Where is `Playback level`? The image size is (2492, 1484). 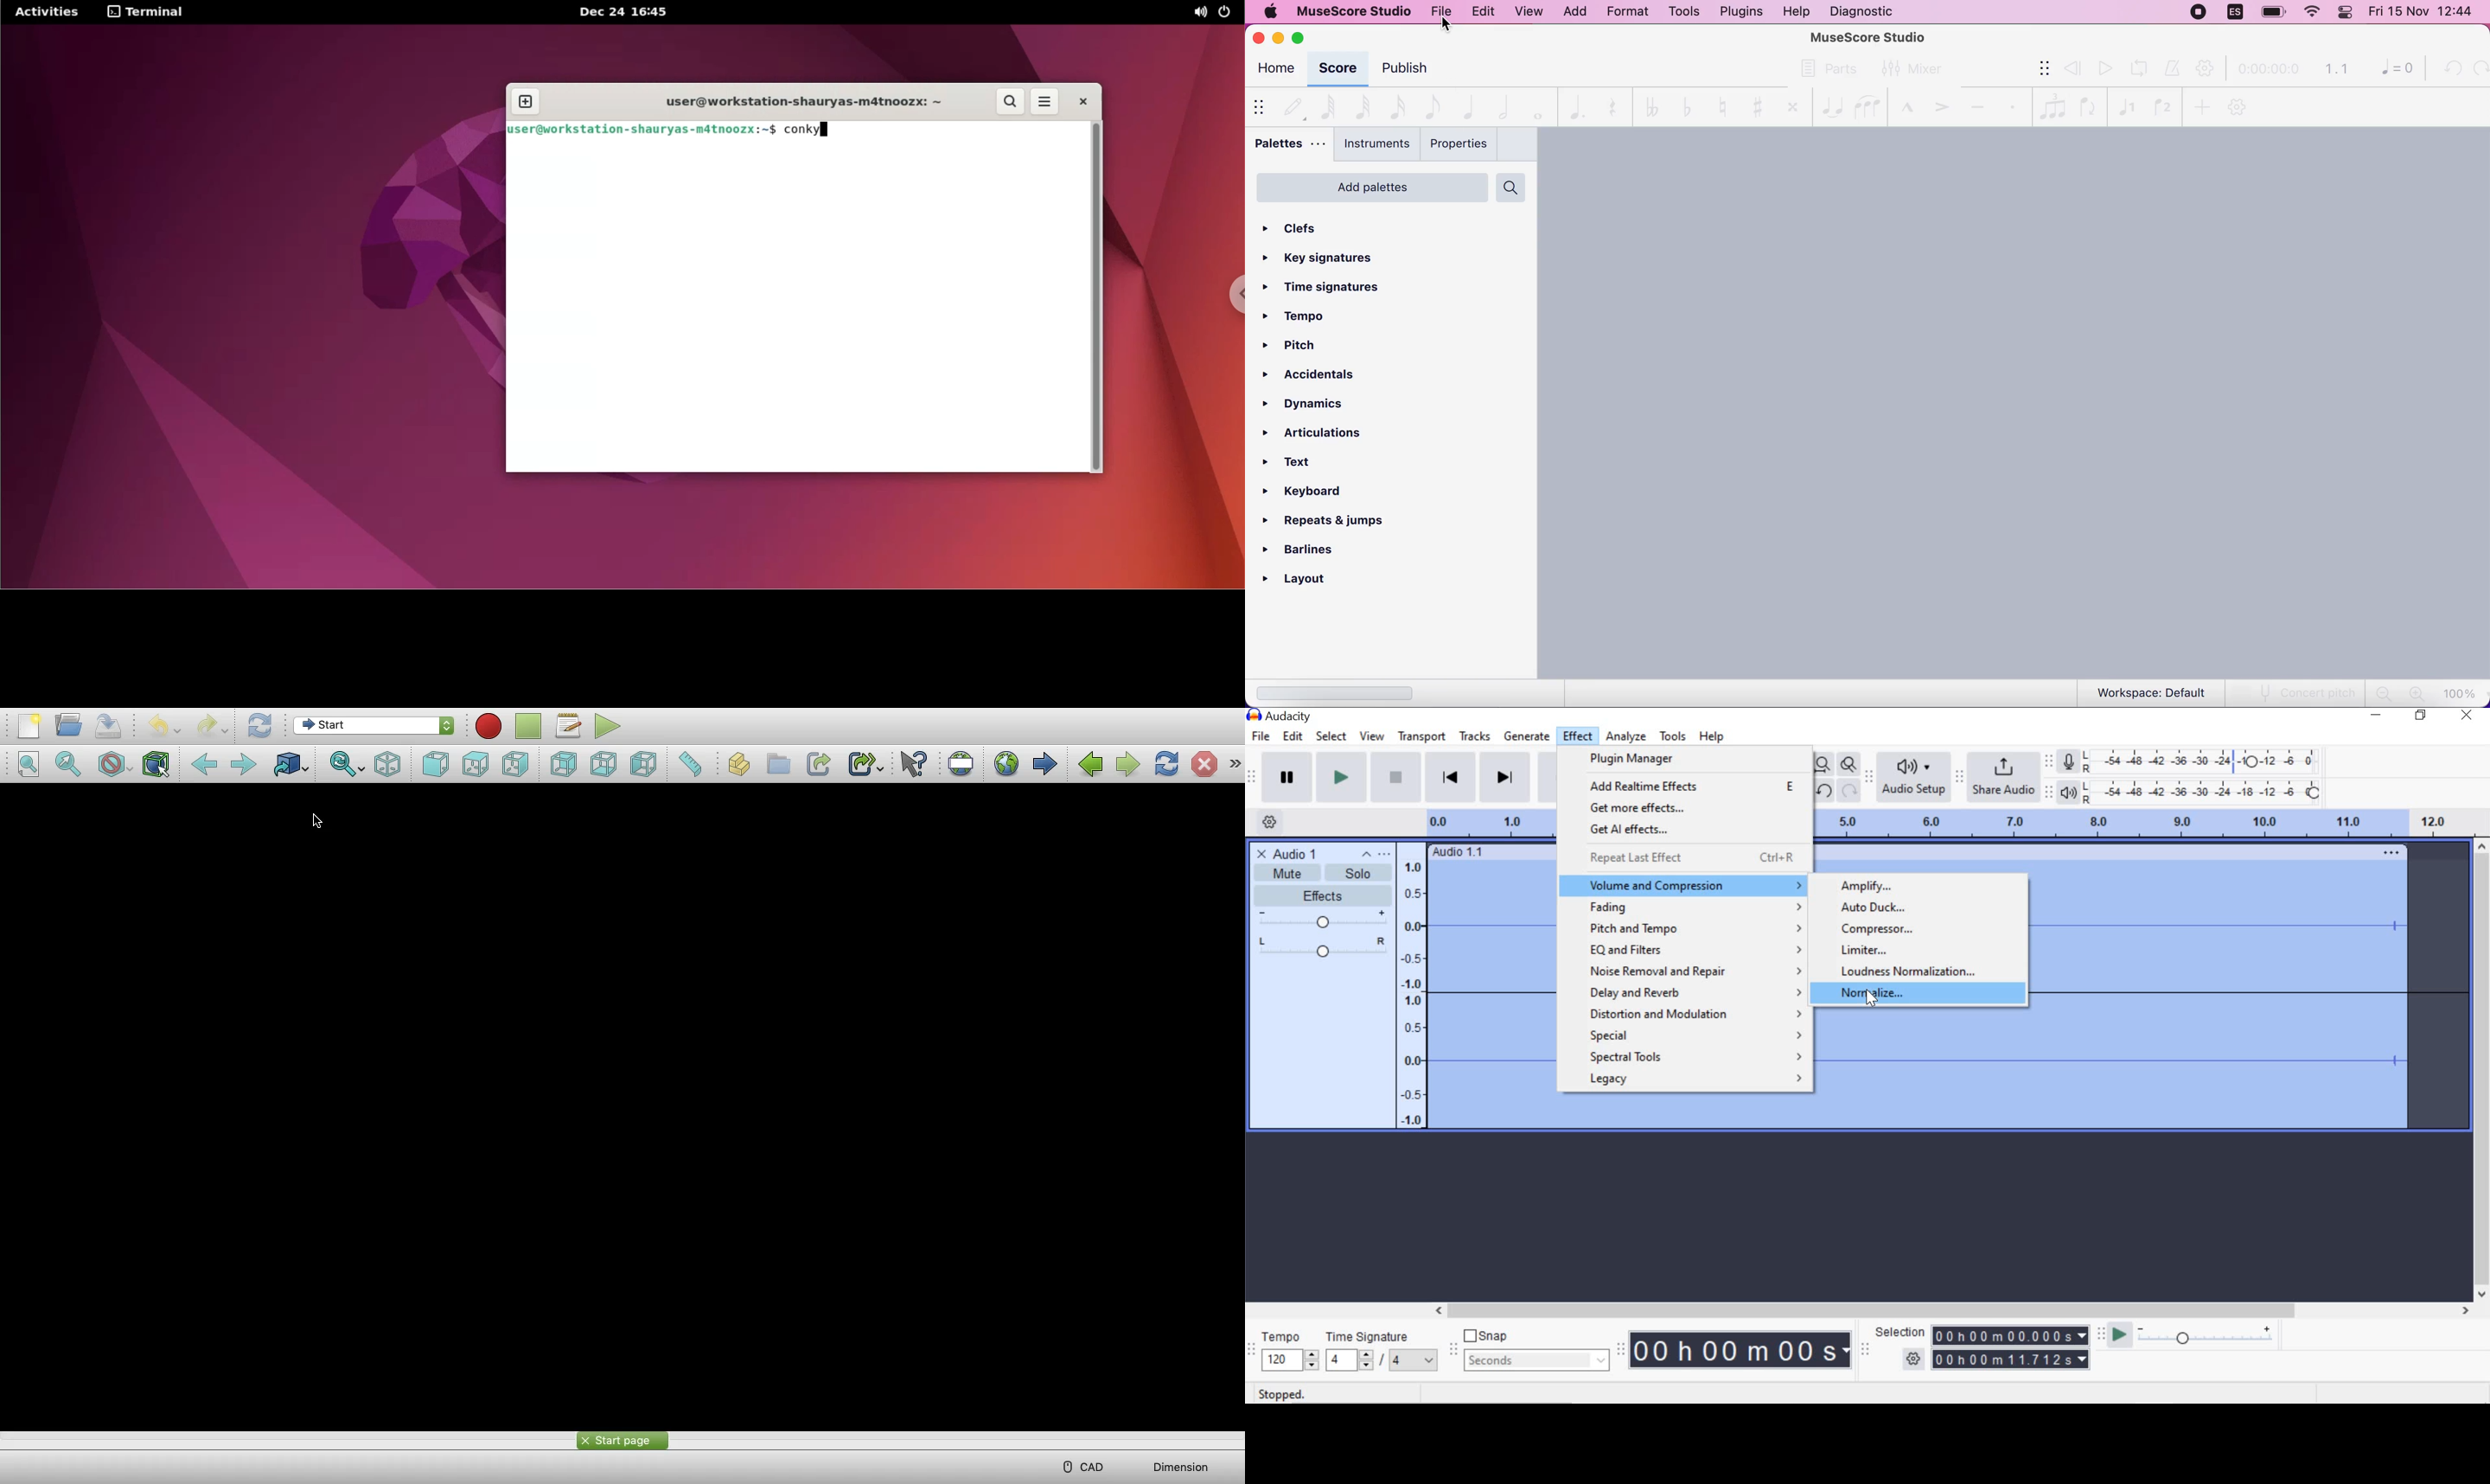
Playback level is located at coordinates (2206, 792).